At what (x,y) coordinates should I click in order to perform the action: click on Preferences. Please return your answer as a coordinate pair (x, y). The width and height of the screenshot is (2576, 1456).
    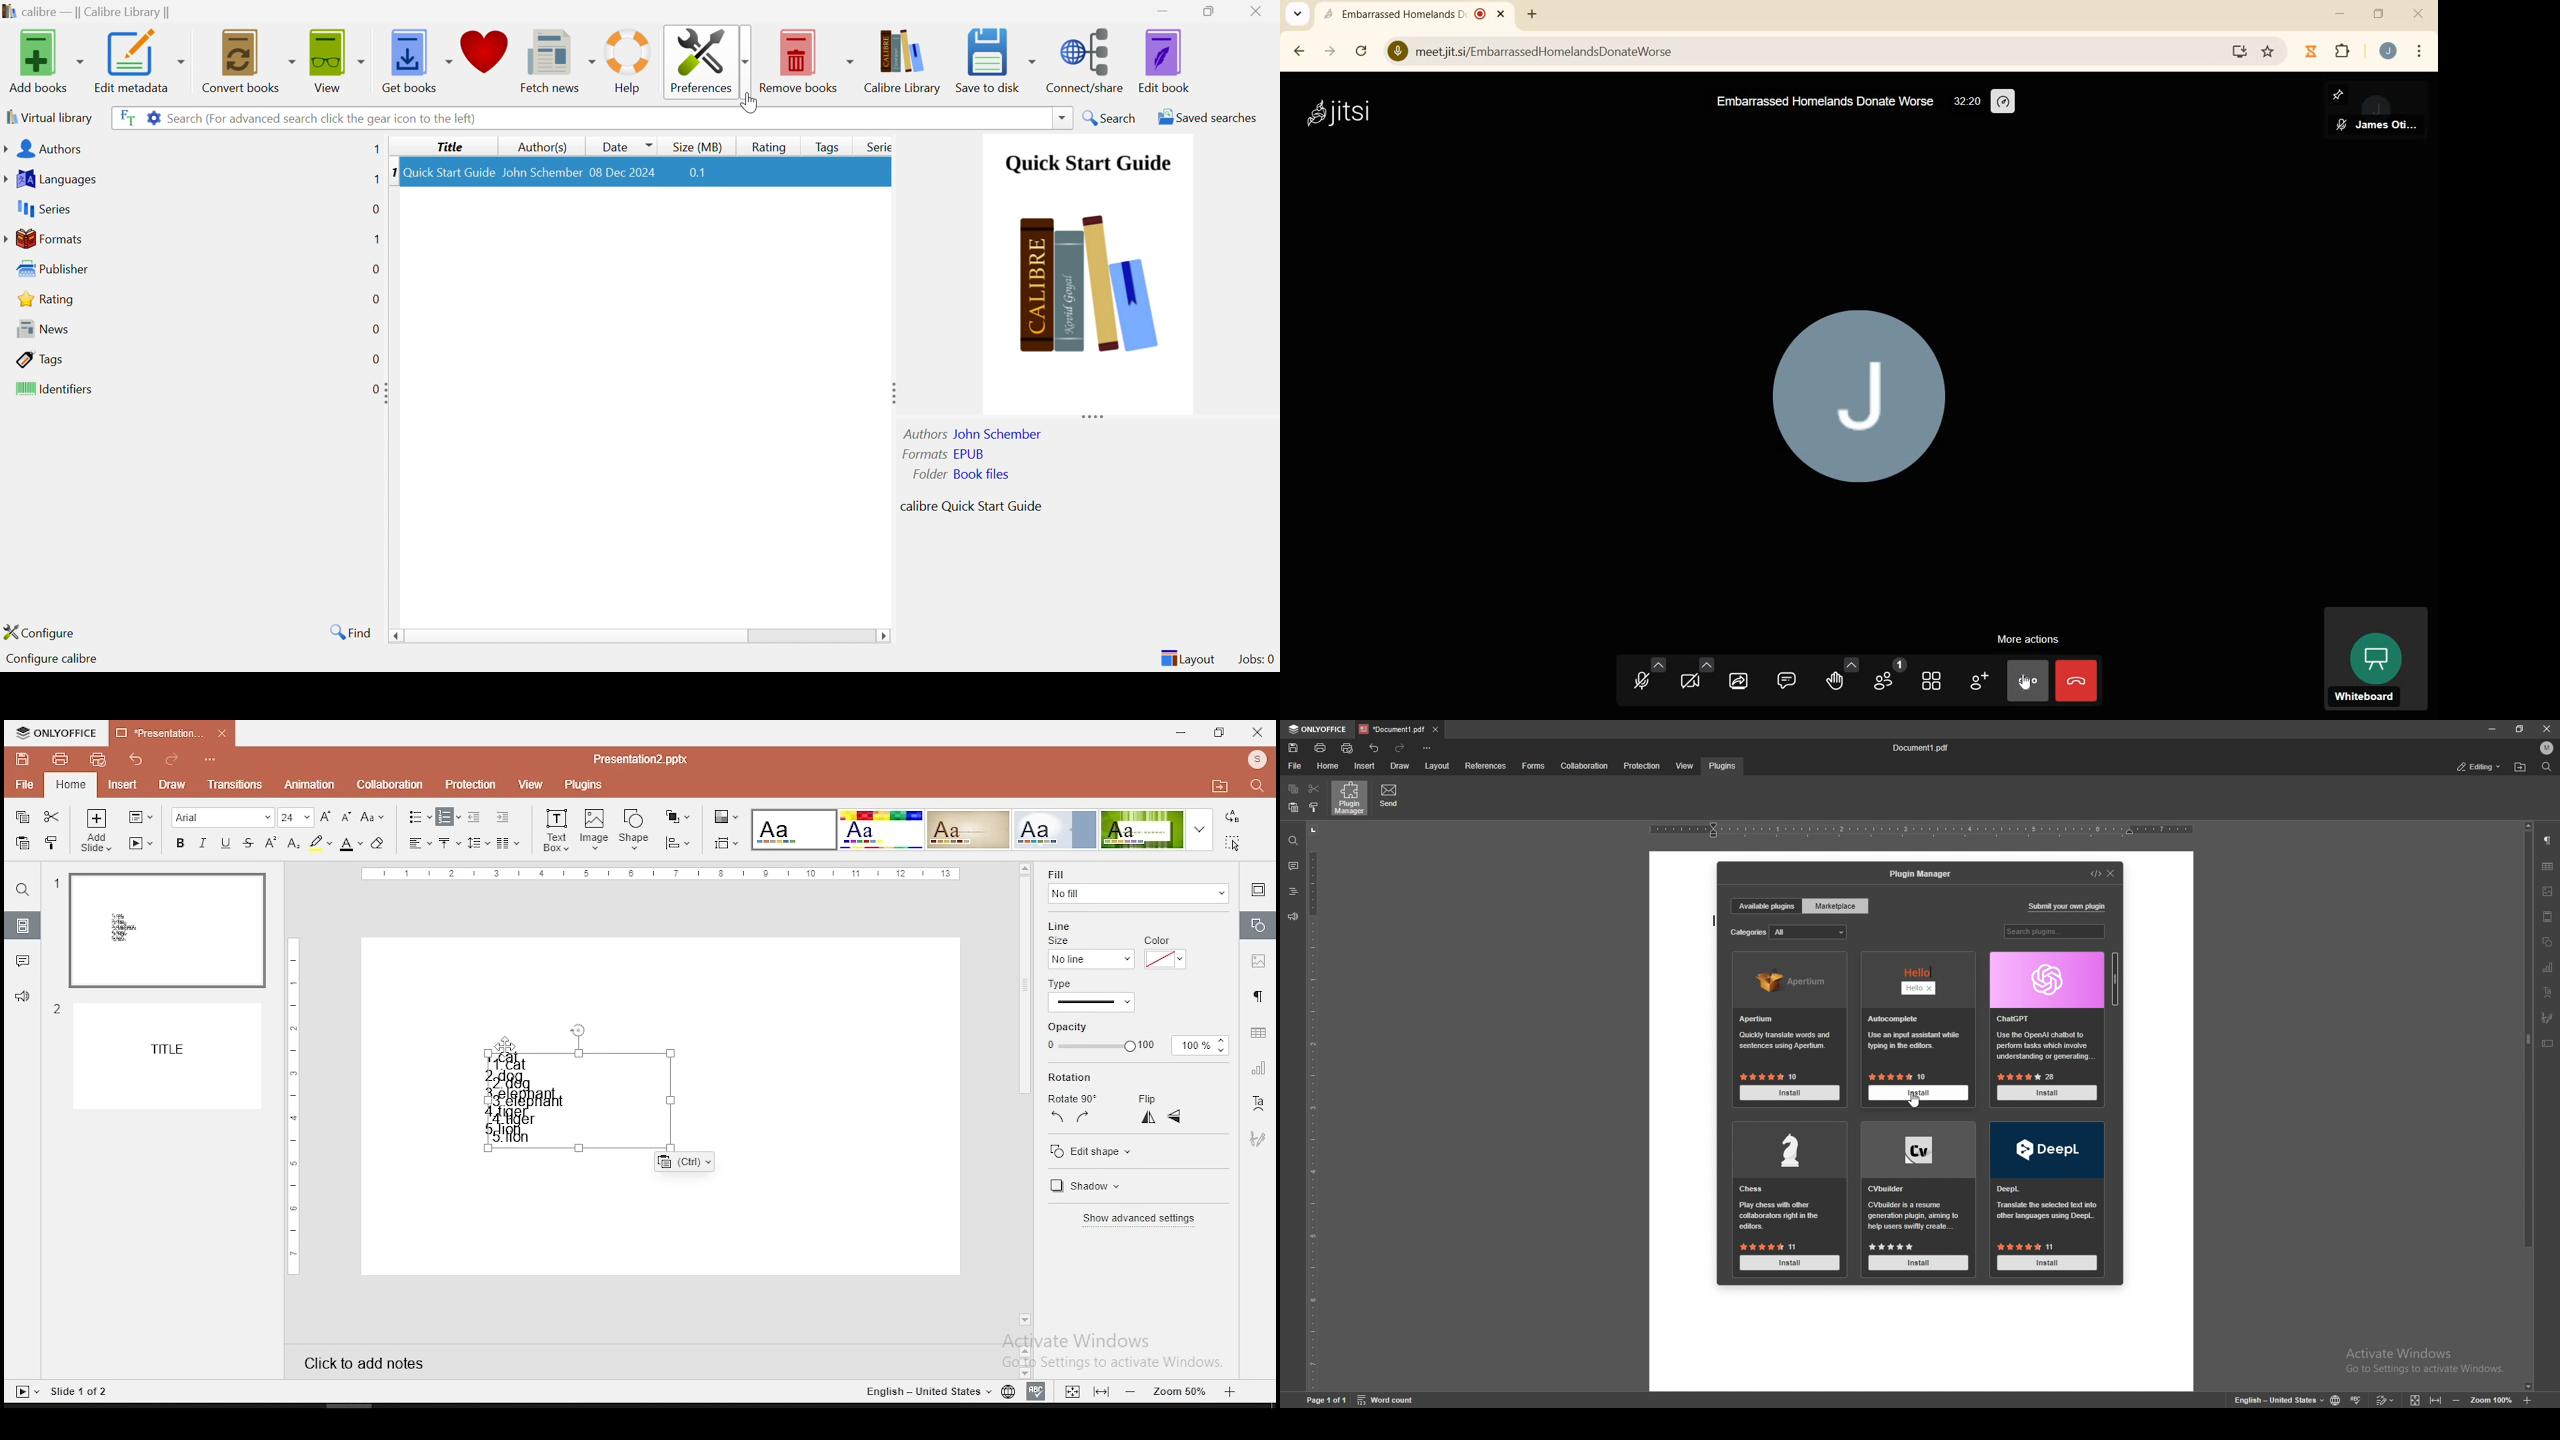
    Looking at the image, I should click on (706, 59).